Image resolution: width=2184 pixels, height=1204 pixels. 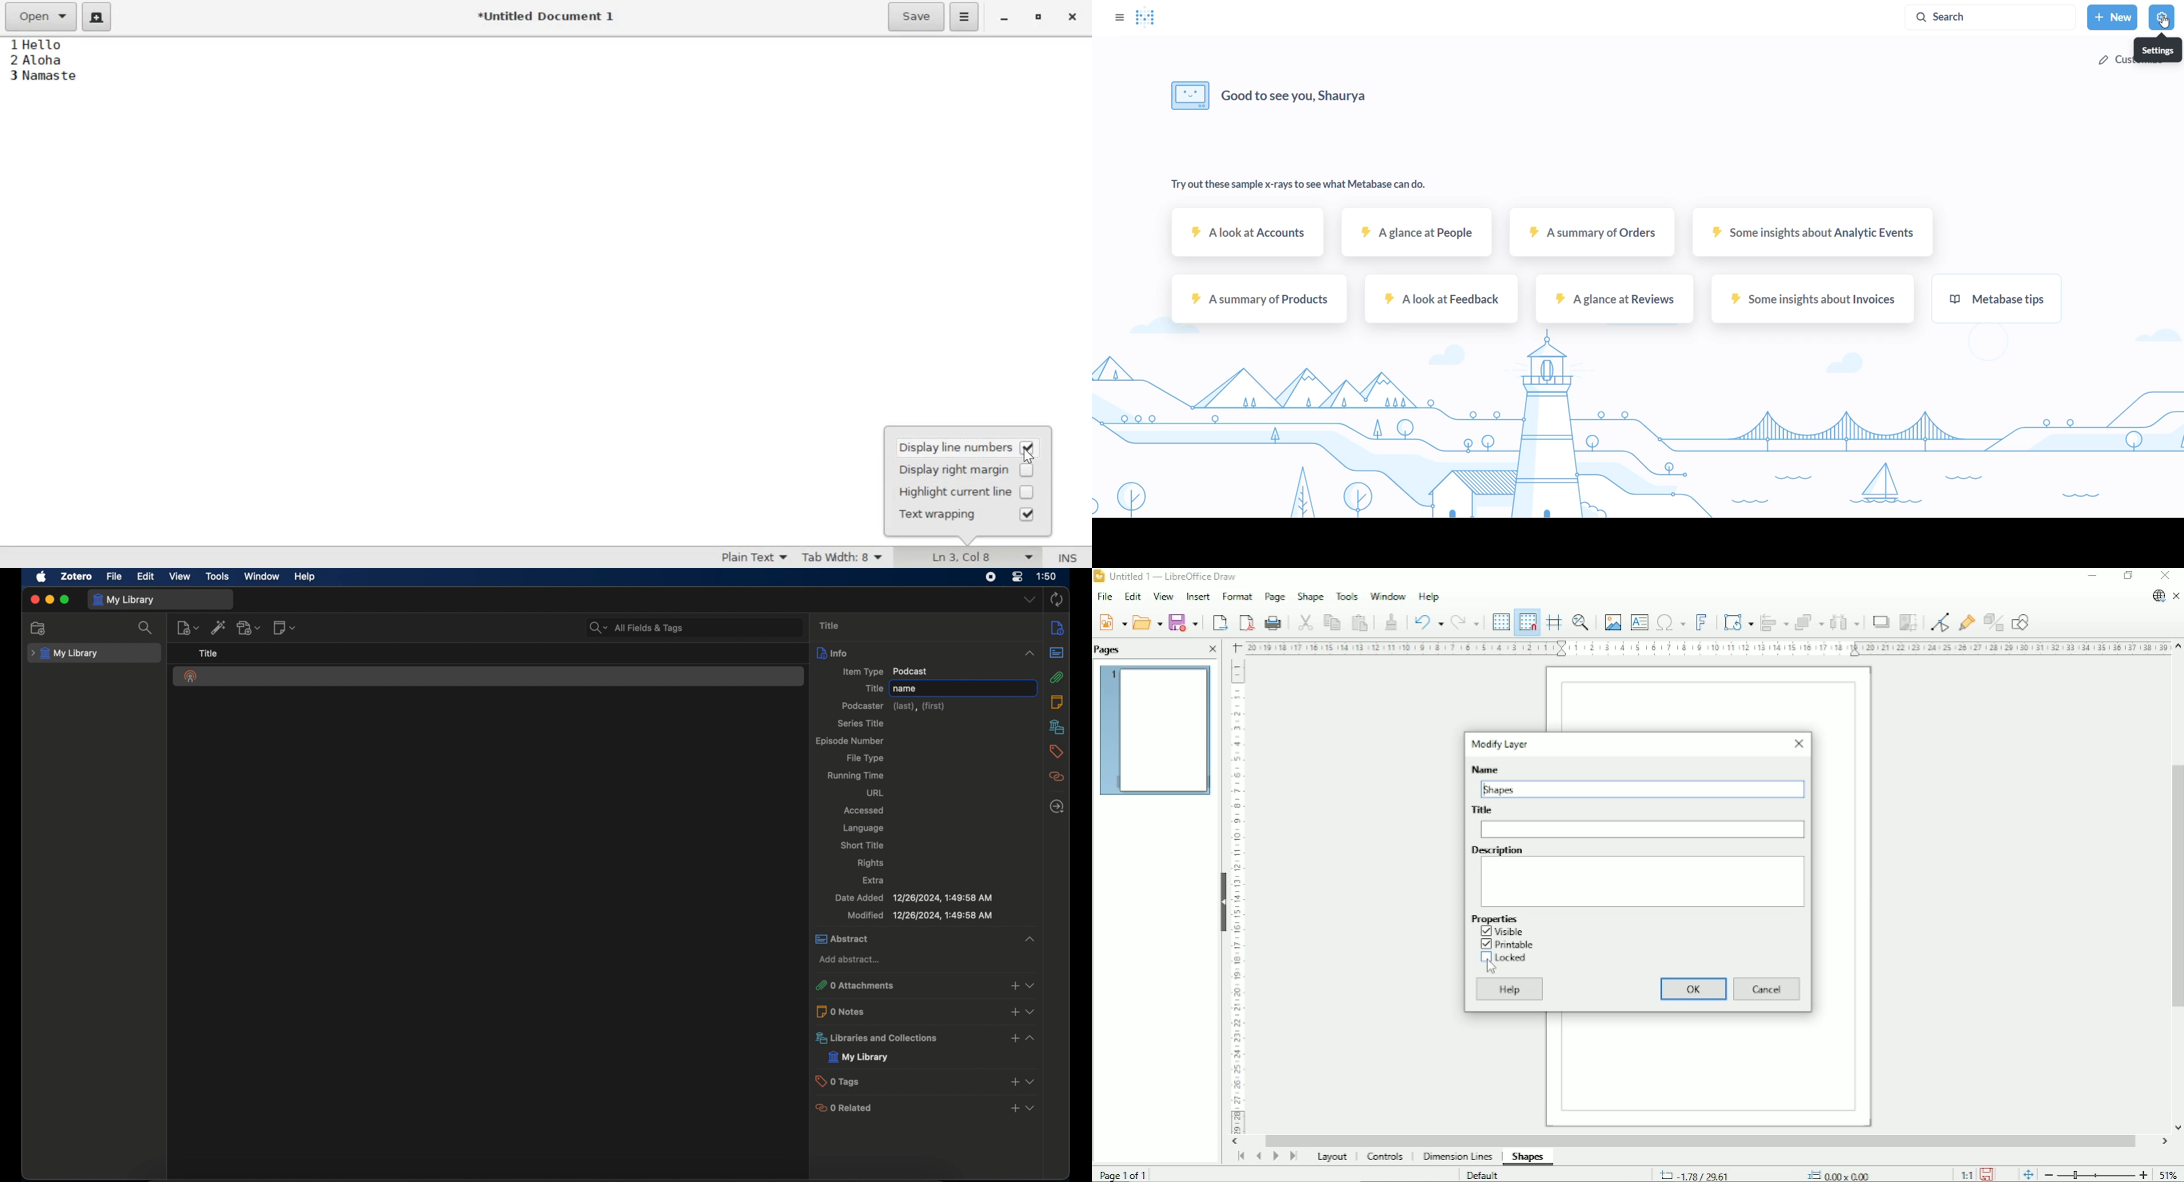 What do you see at coordinates (1330, 622) in the screenshot?
I see `Copy` at bounding box center [1330, 622].